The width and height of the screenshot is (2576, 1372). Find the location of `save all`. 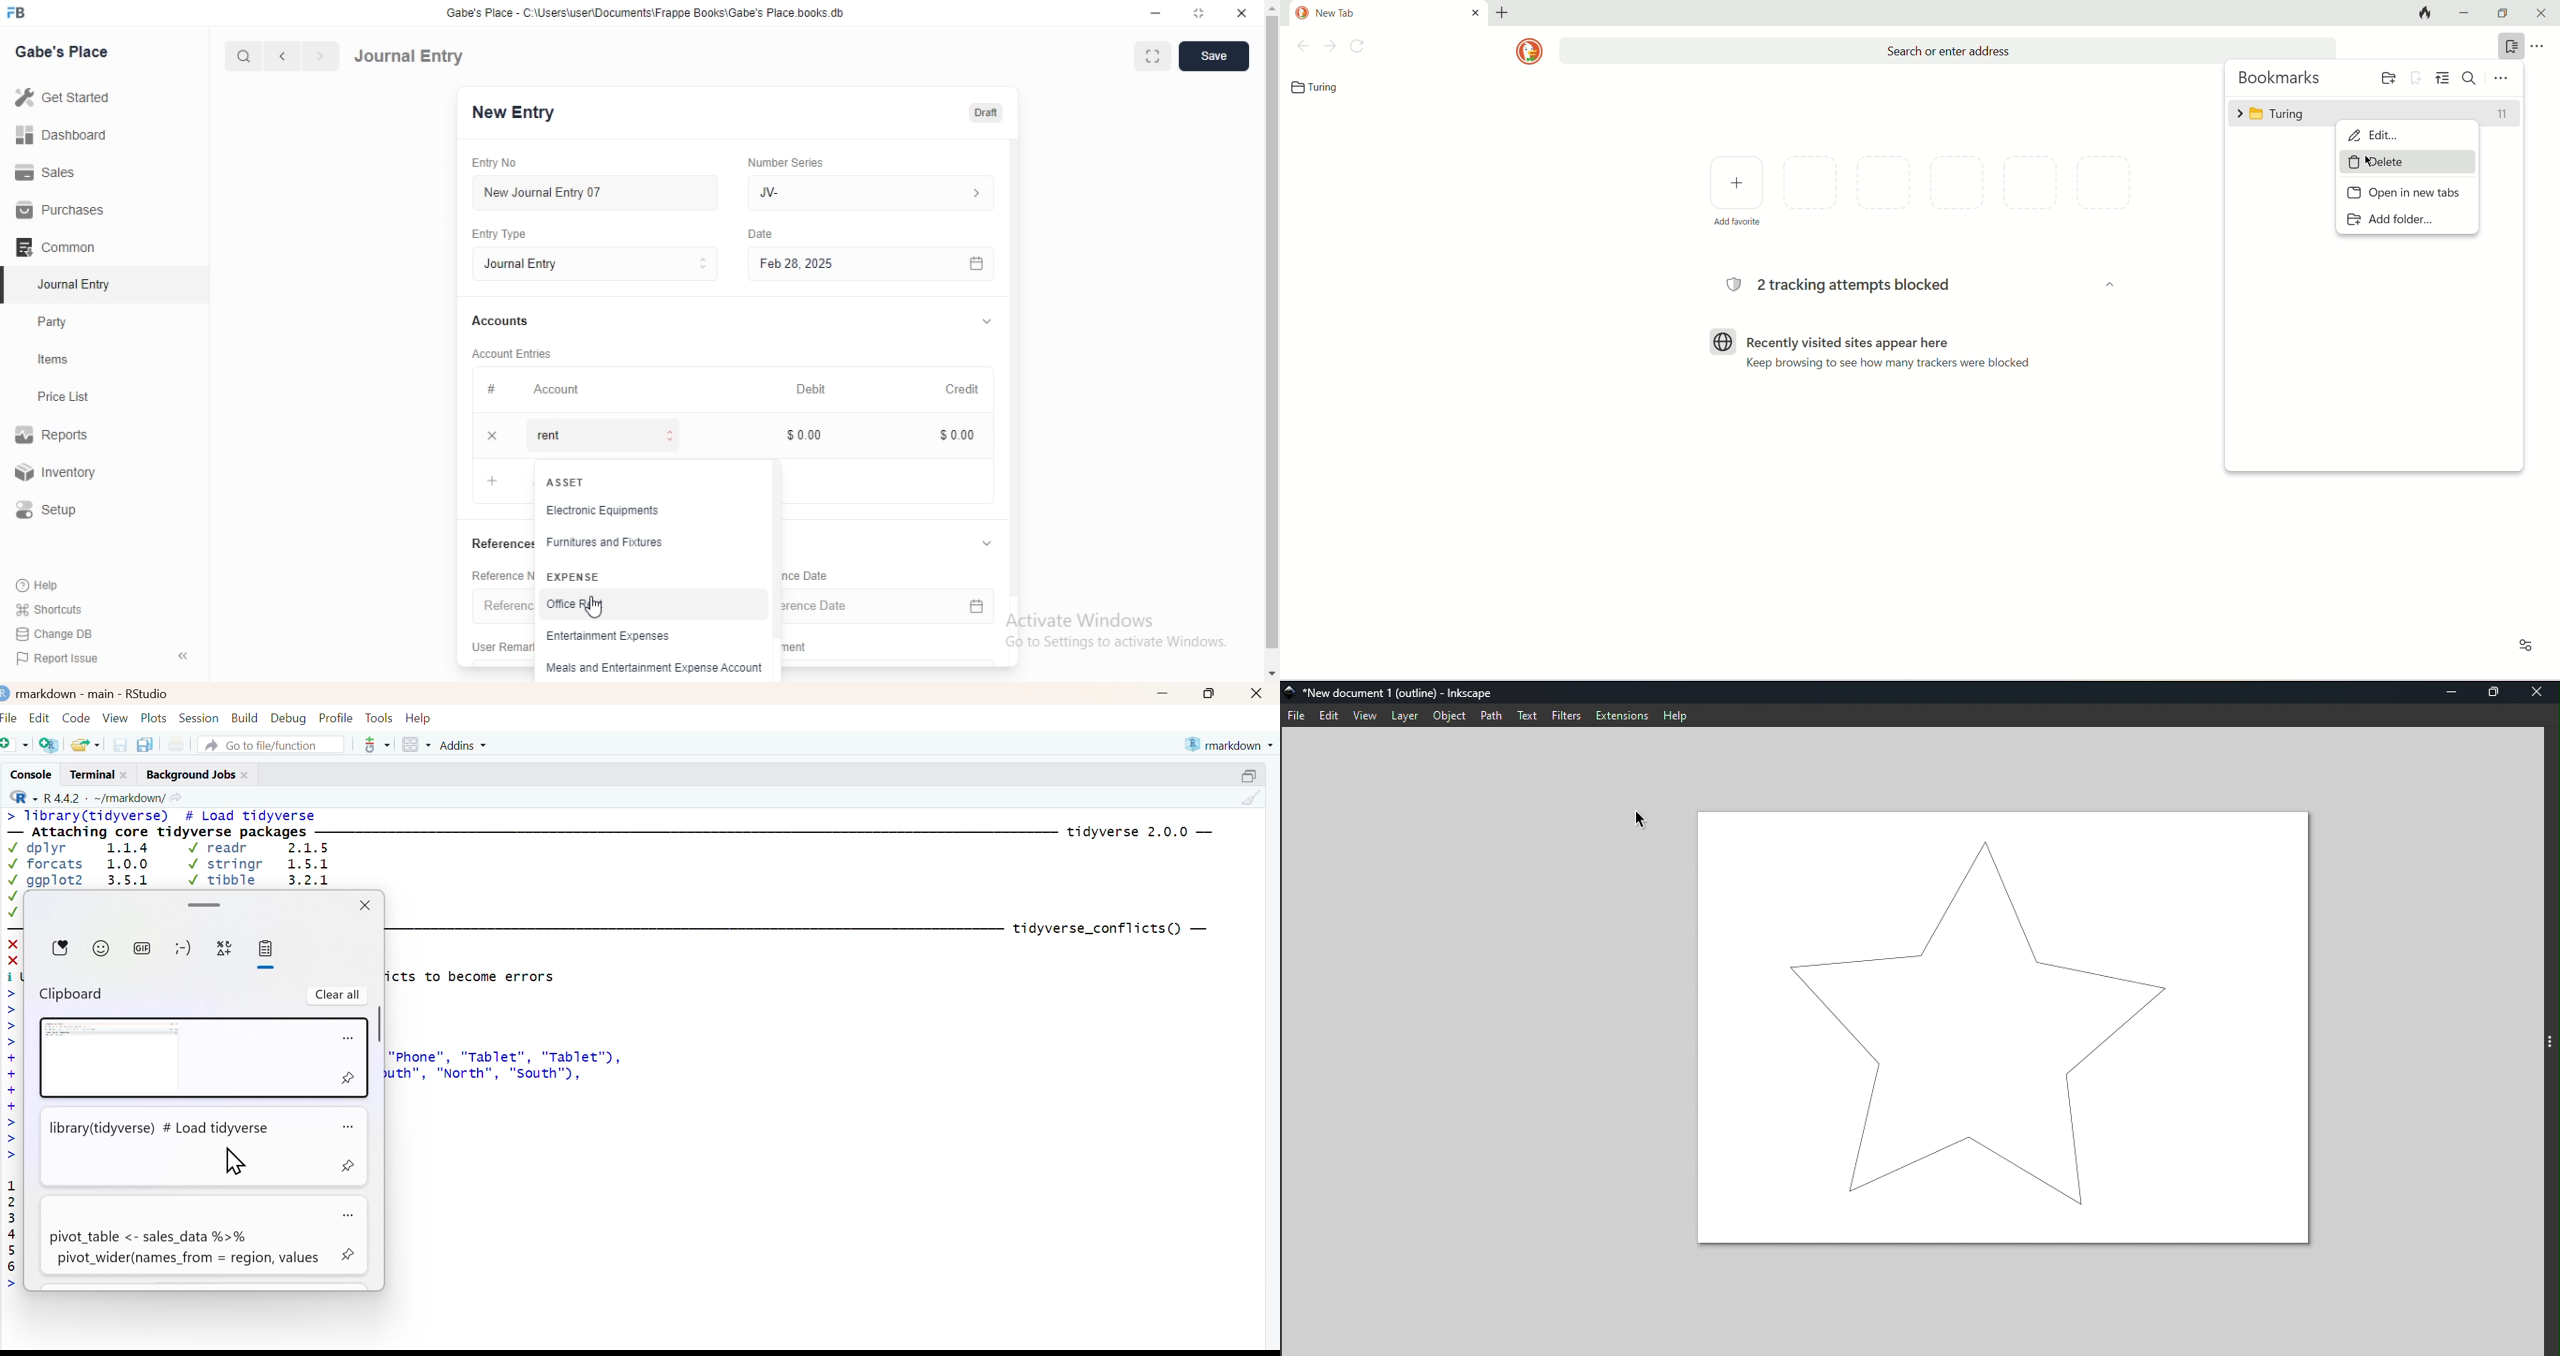

save all is located at coordinates (144, 744).